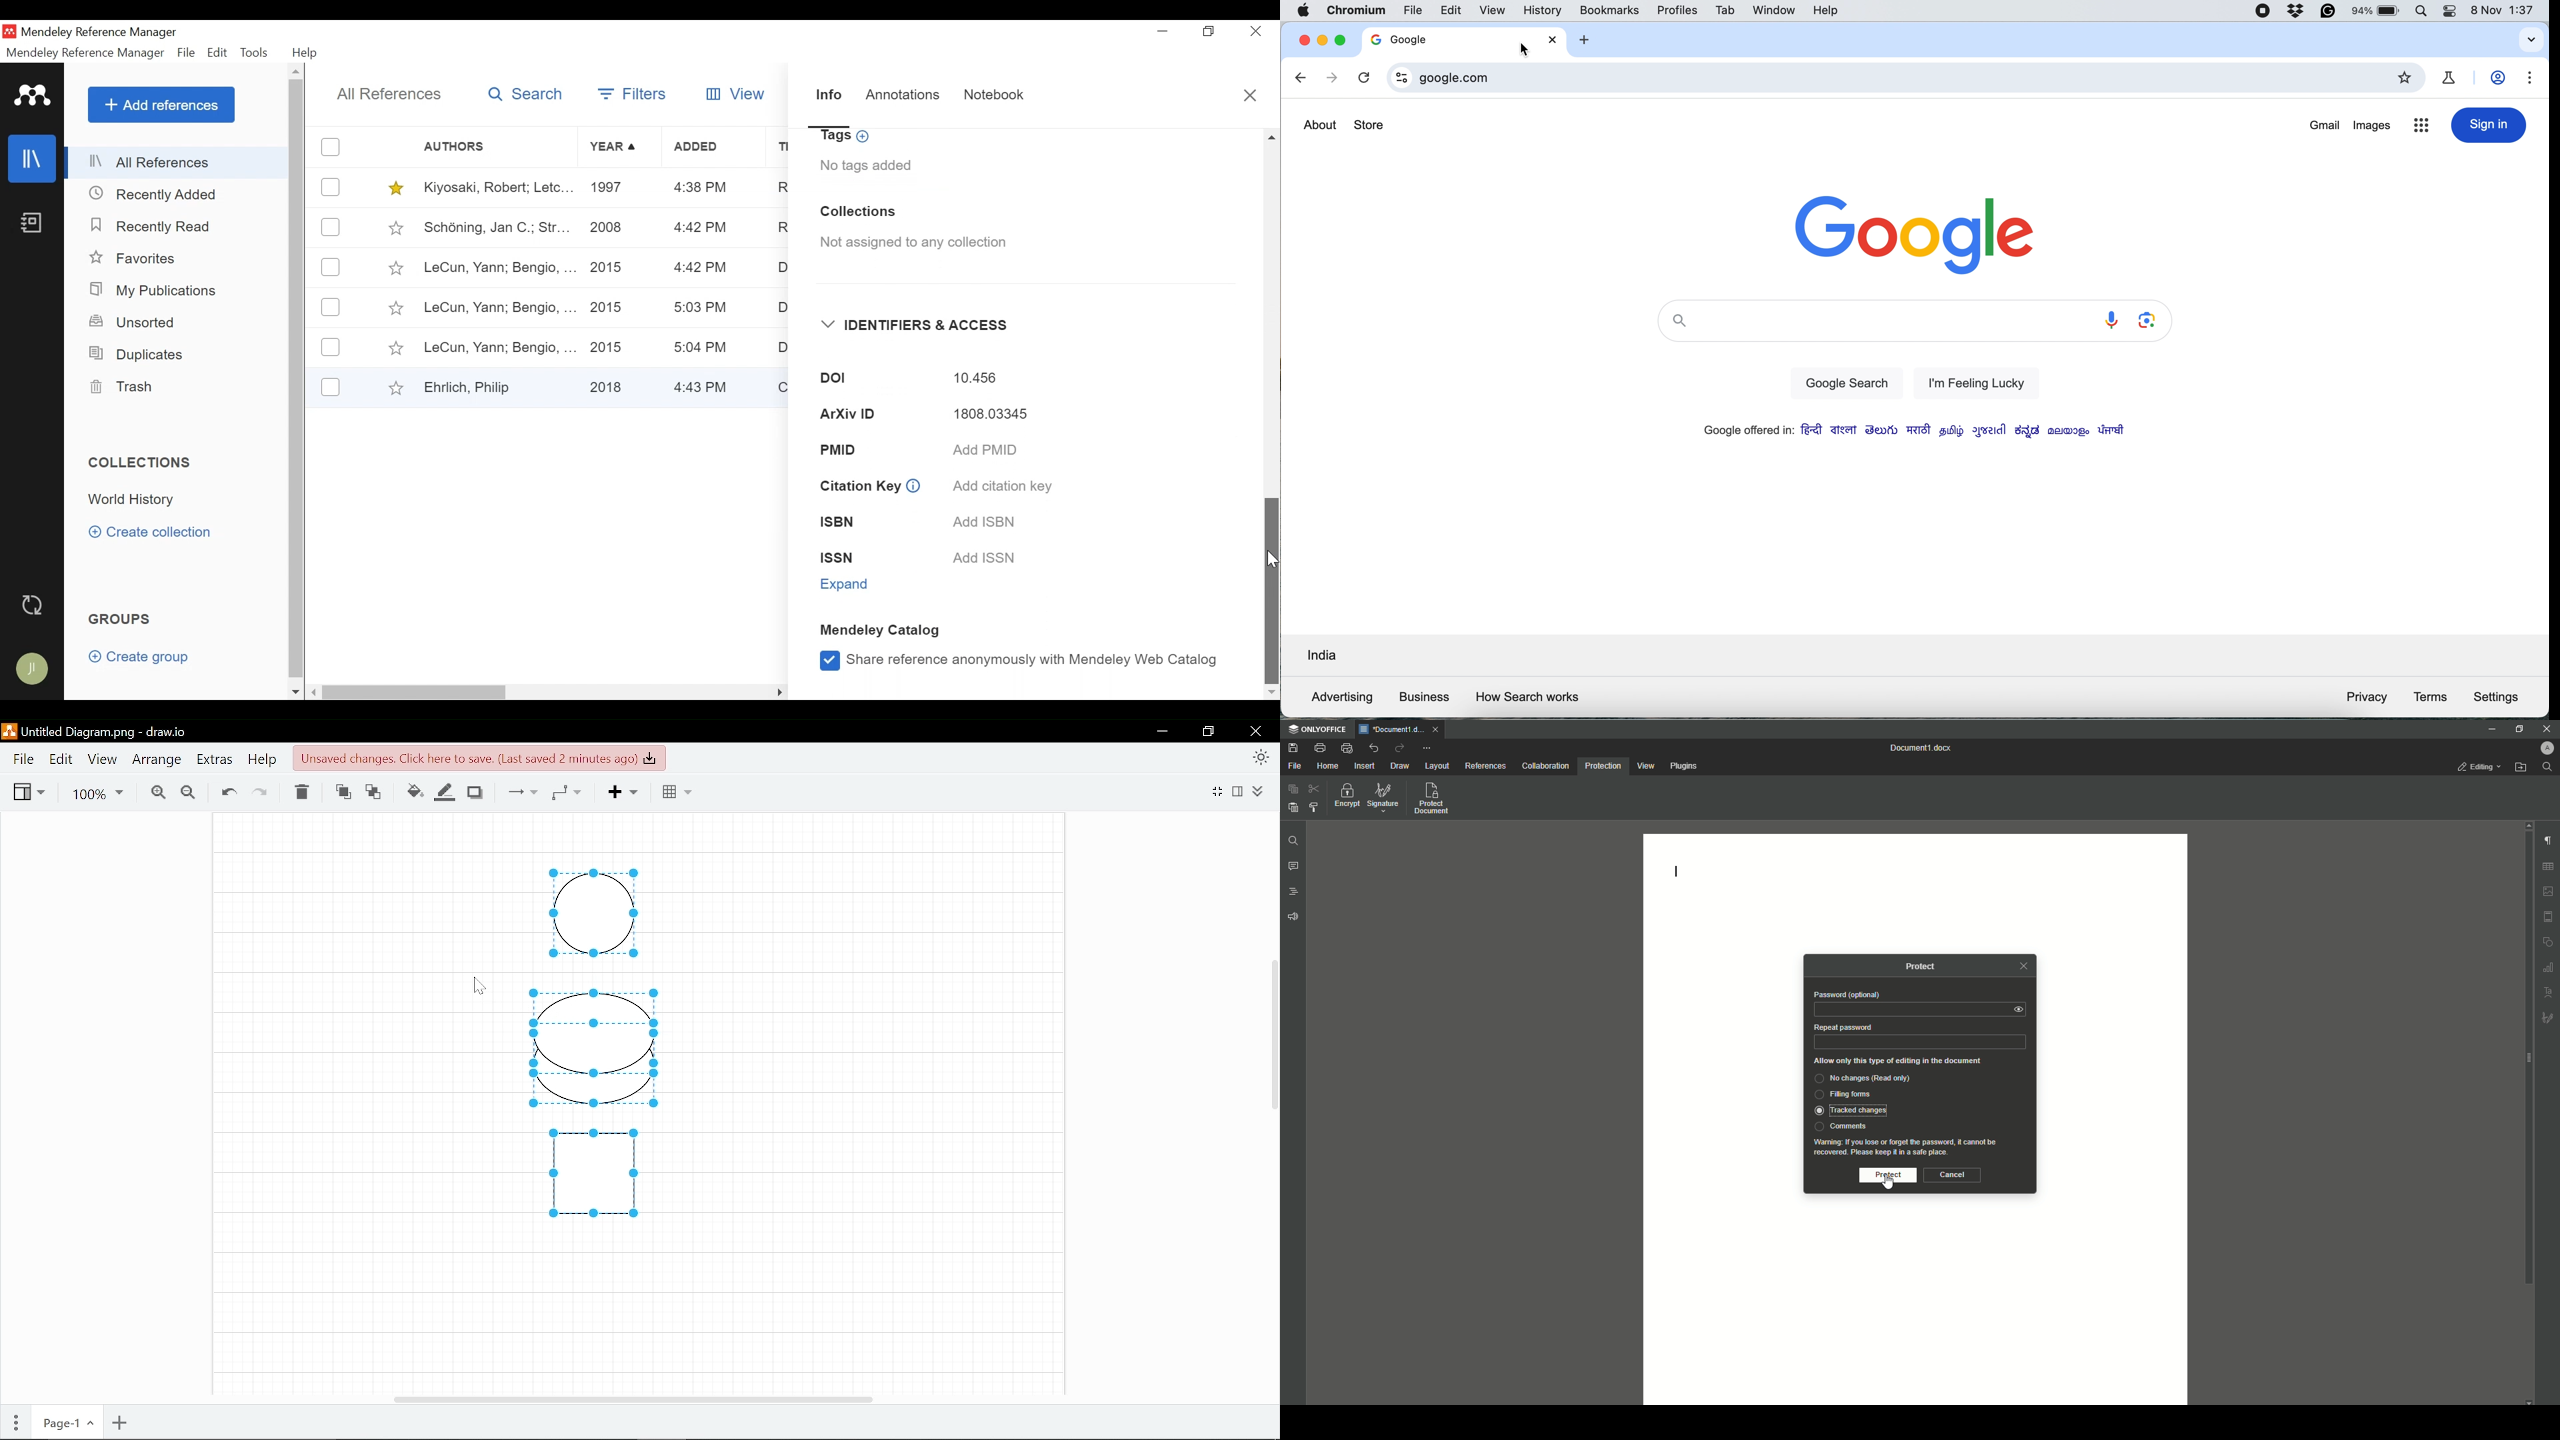  Describe the element at coordinates (1262, 756) in the screenshot. I see `Appearance` at that location.